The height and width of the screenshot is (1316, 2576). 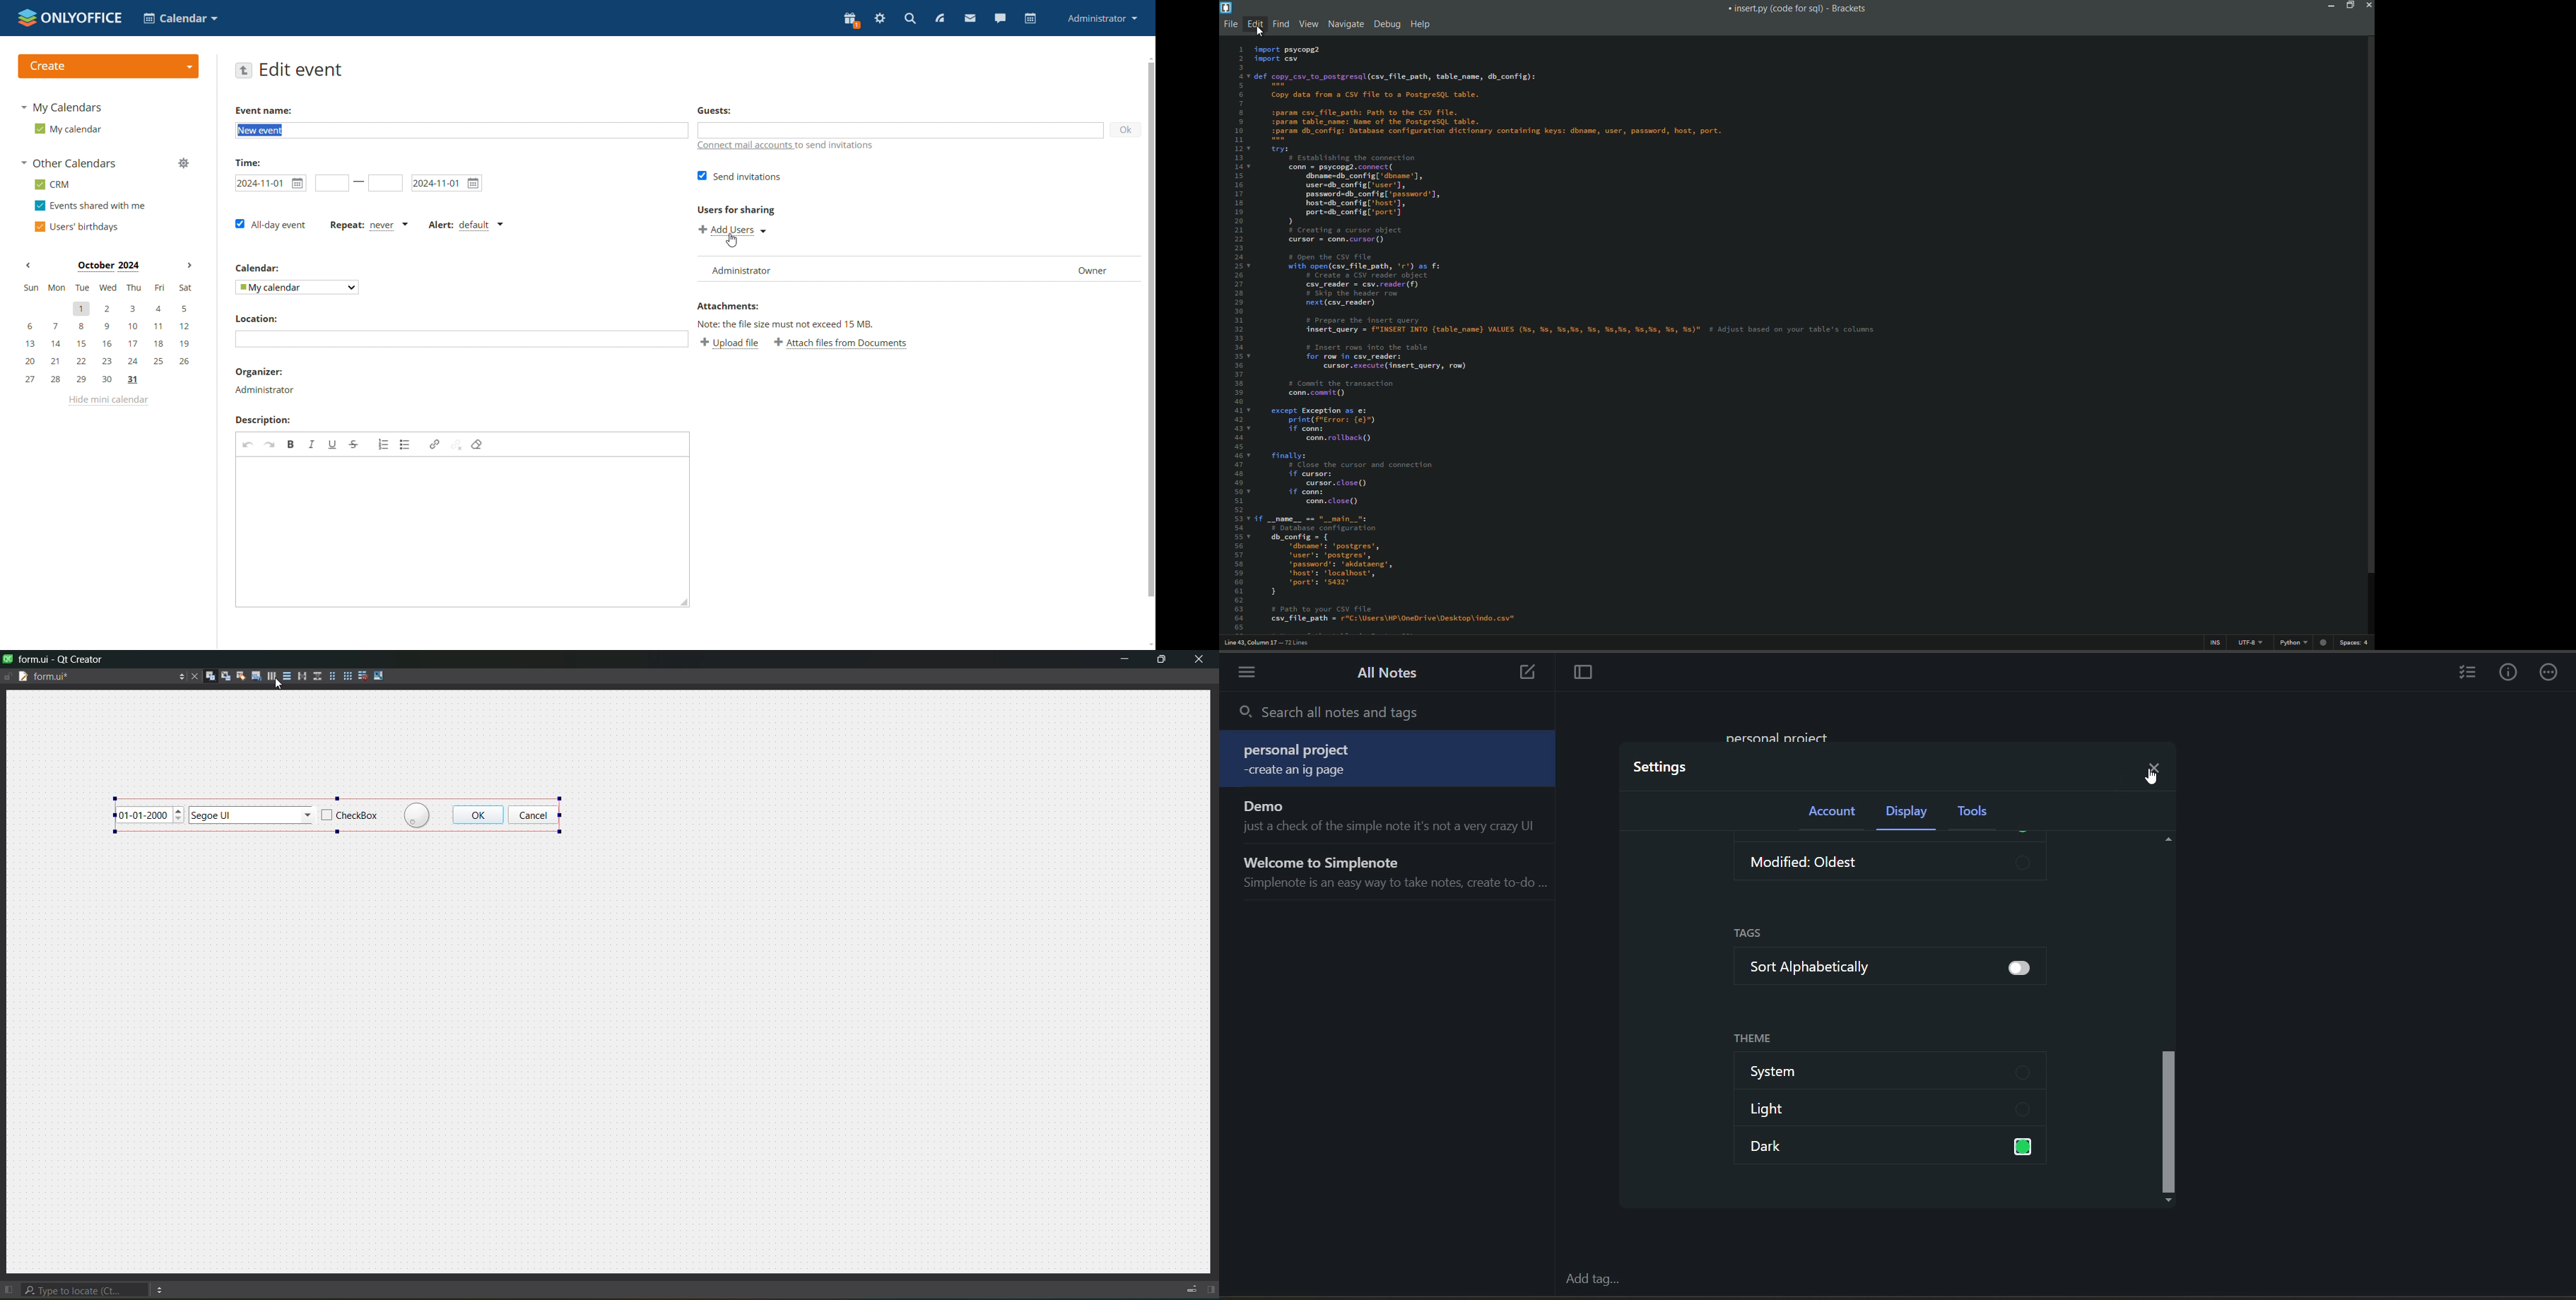 What do you see at coordinates (1527, 674) in the screenshot?
I see `new note` at bounding box center [1527, 674].